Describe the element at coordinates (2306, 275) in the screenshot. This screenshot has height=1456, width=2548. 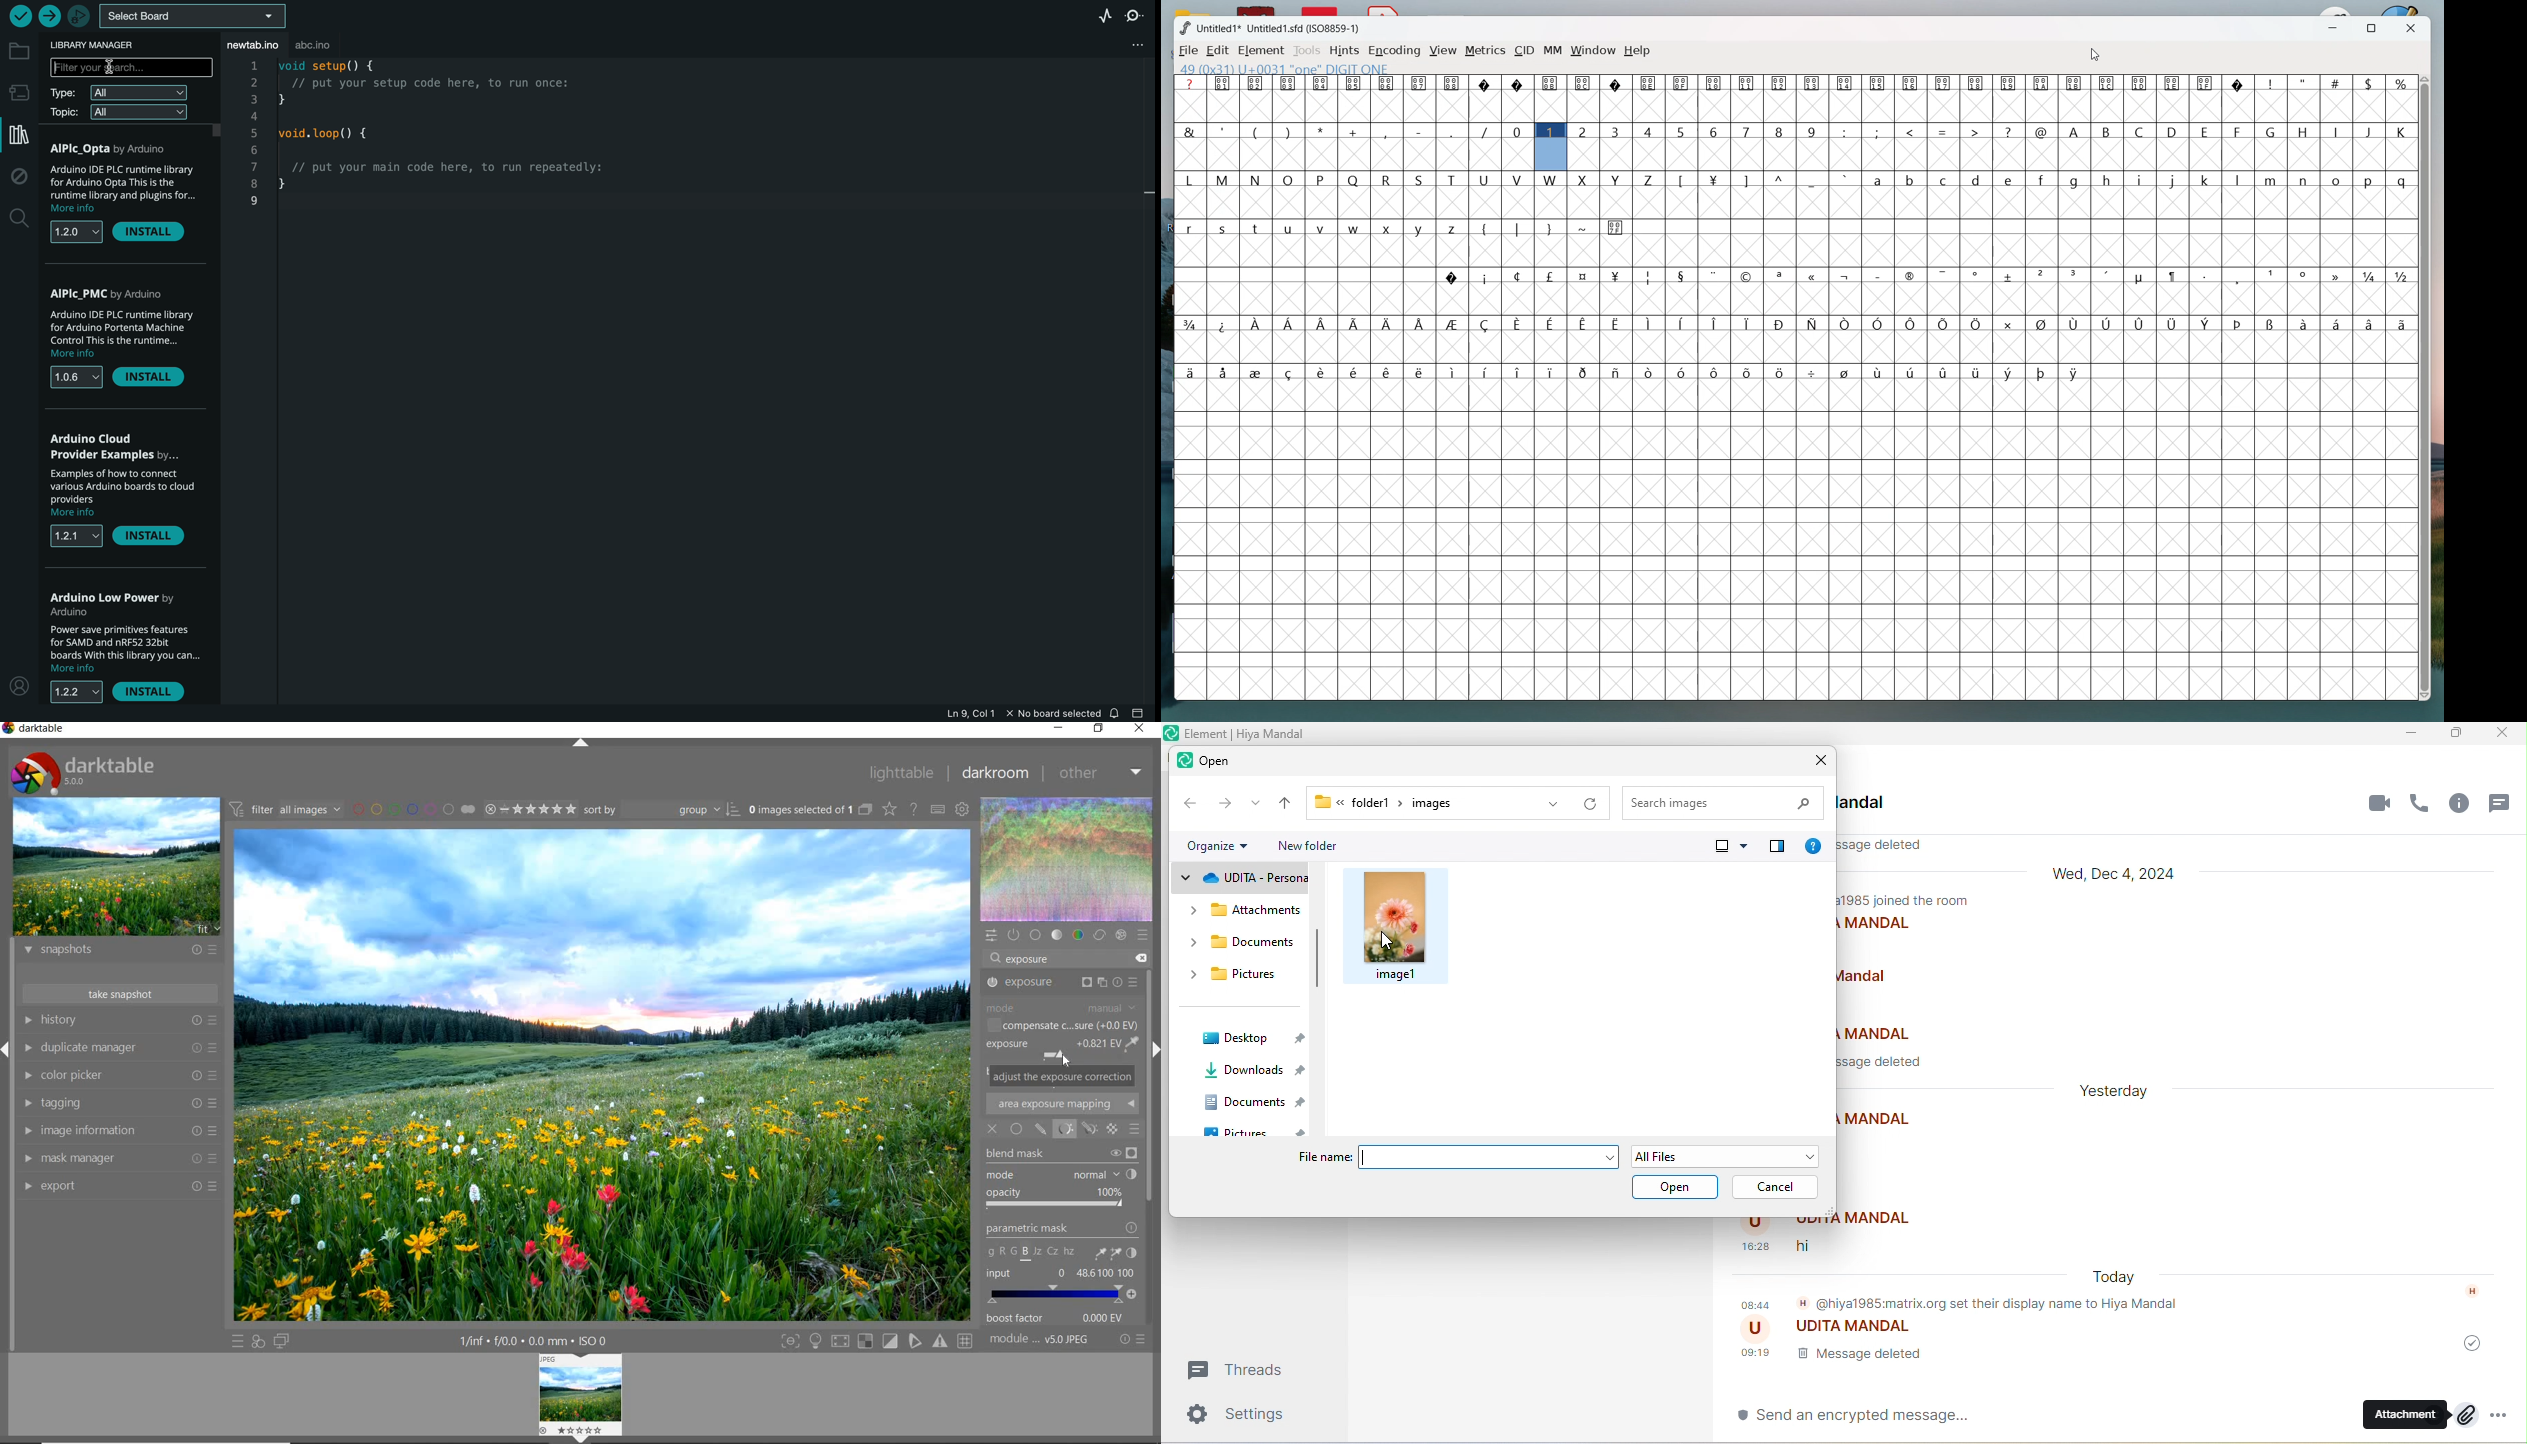
I see `symbol` at that location.